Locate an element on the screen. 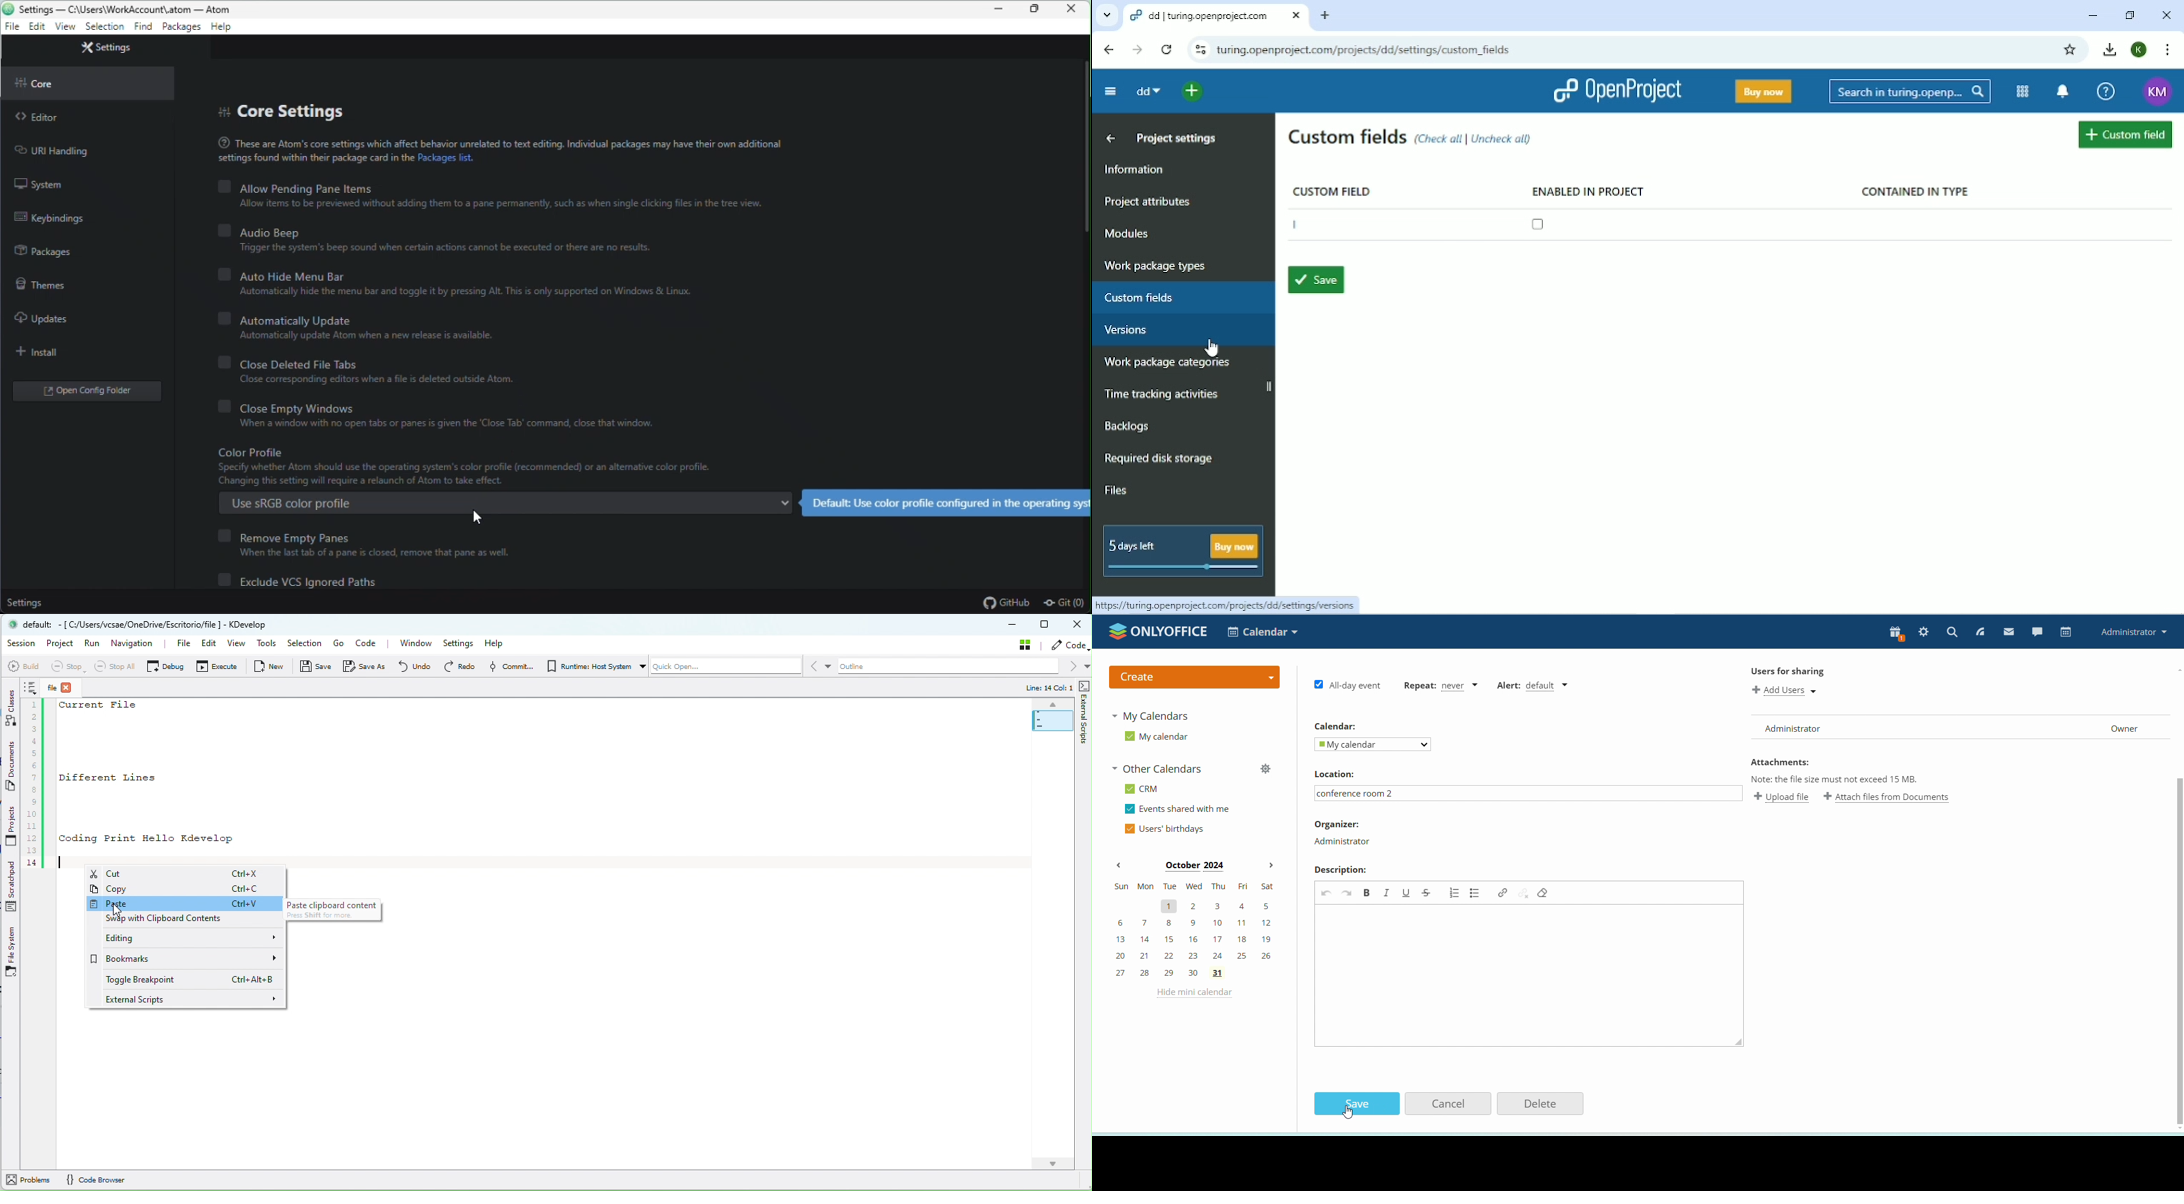 The image size is (2184, 1204). link is located at coordinates (1500, 893).